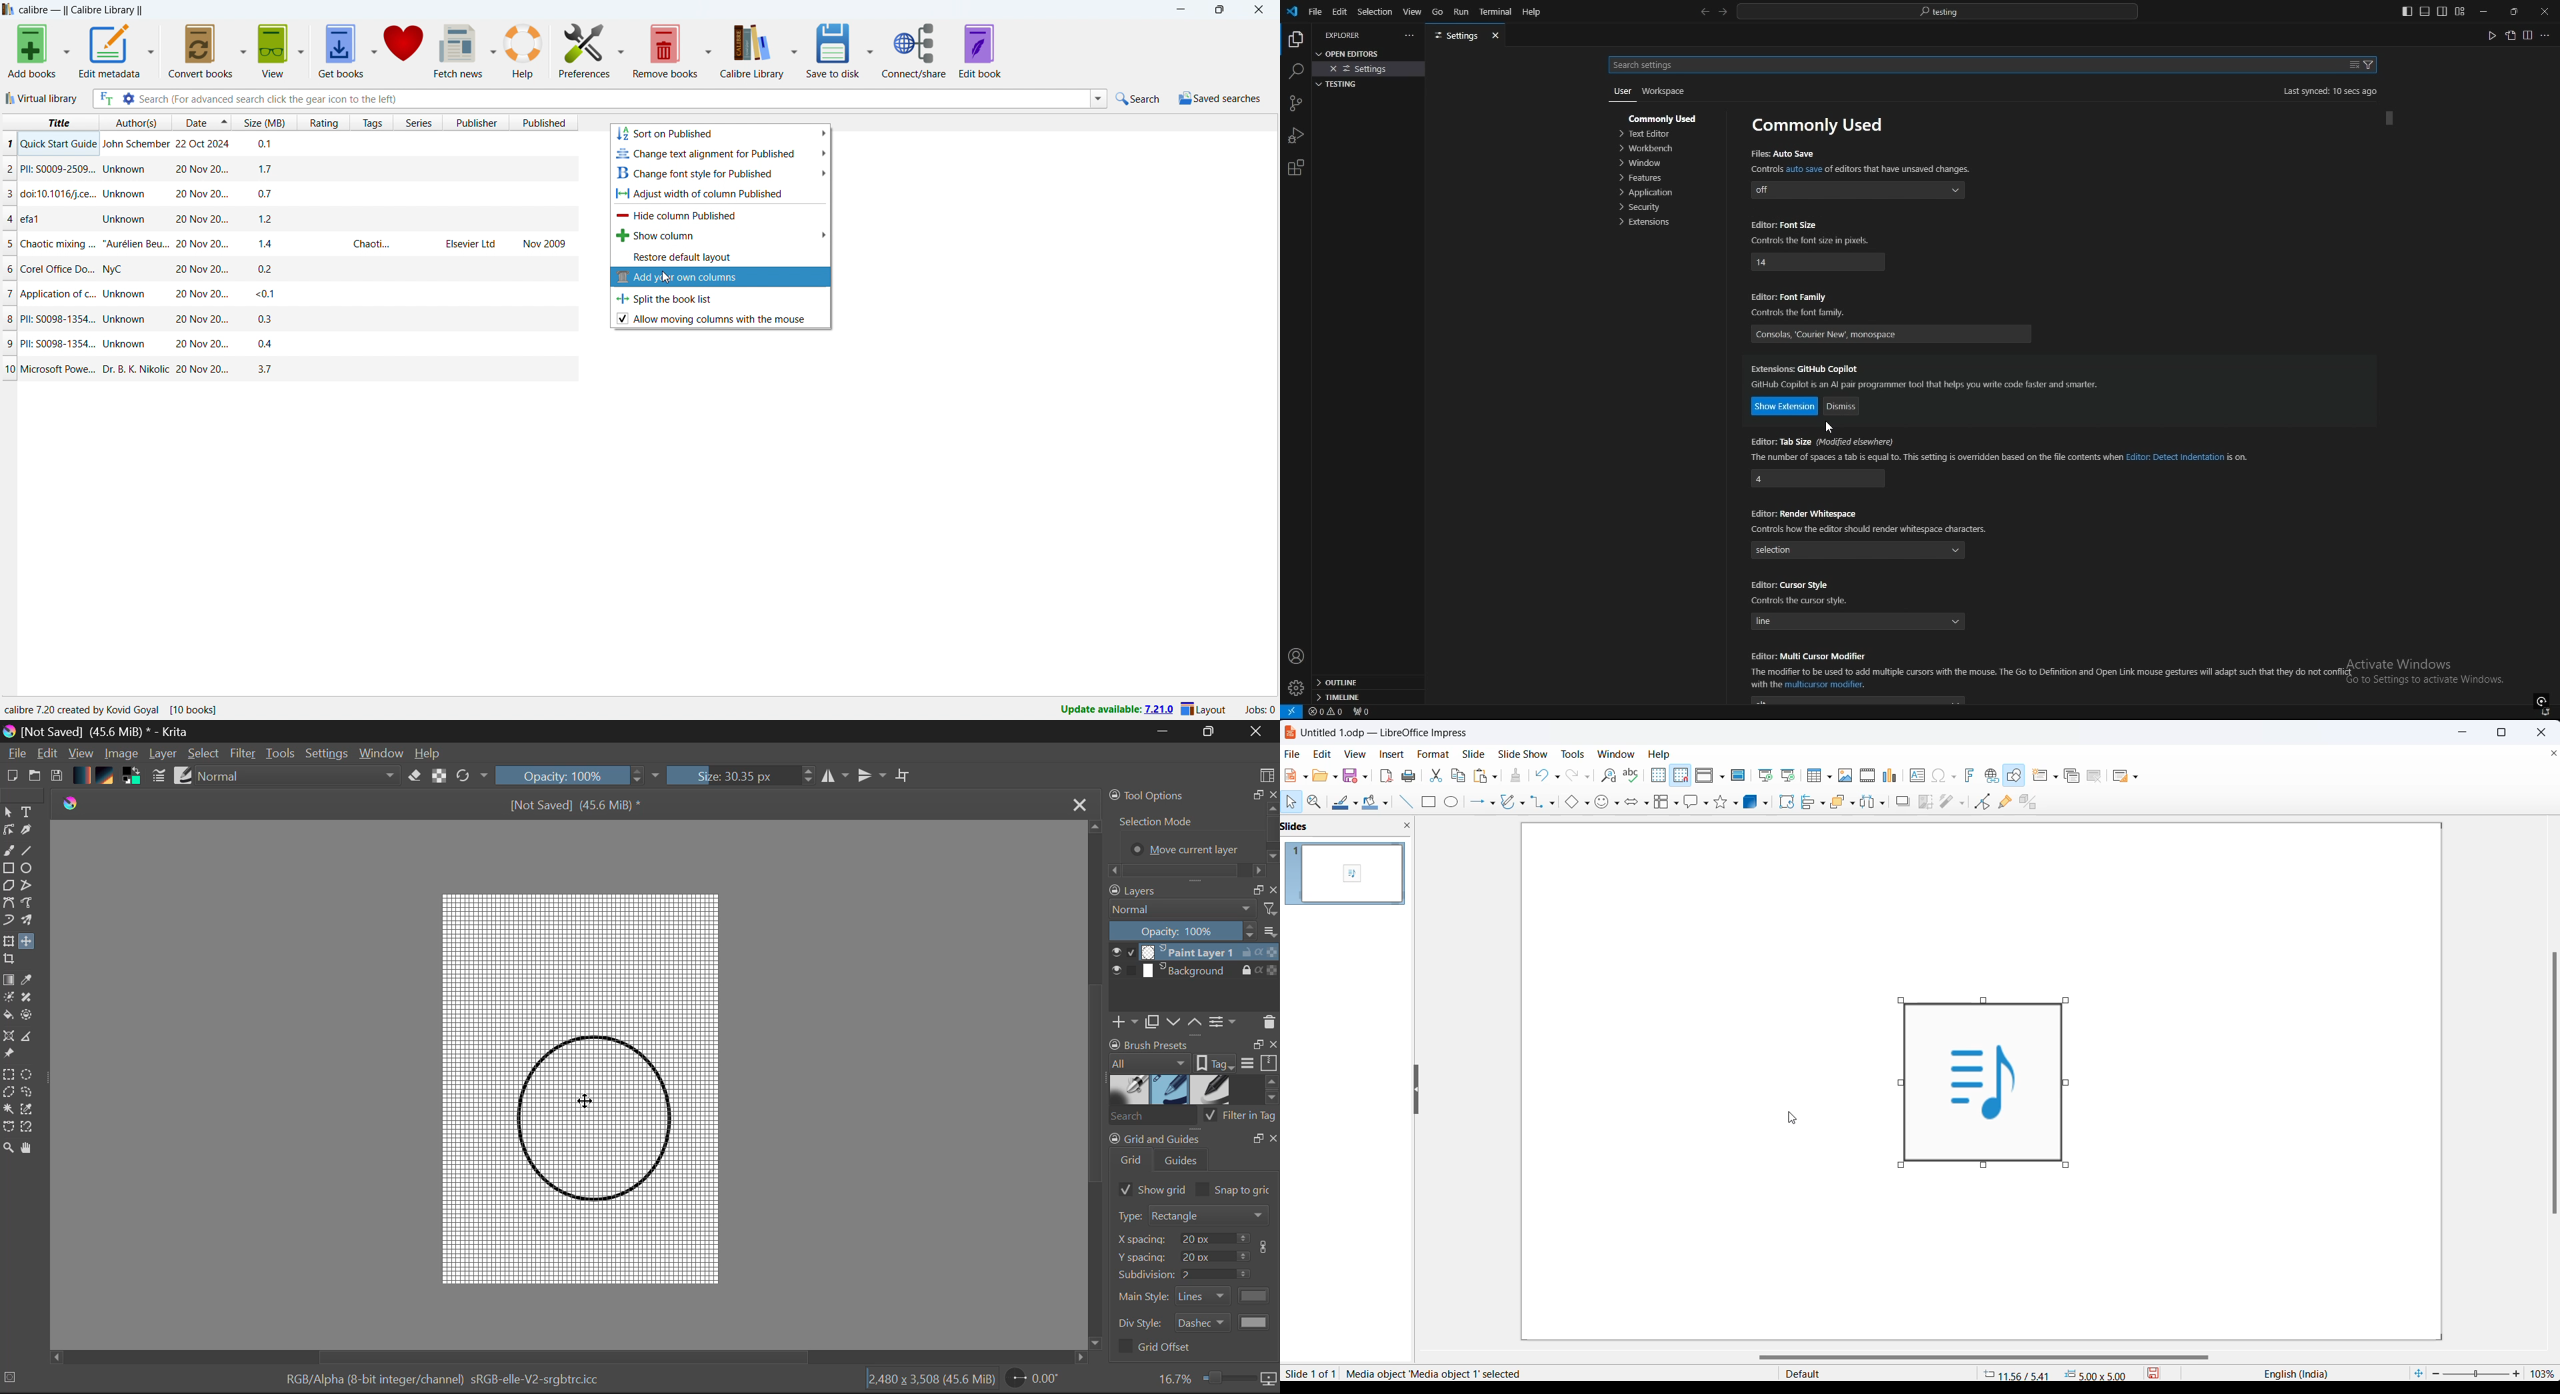  I want to click on Settings, so click(327, 755).